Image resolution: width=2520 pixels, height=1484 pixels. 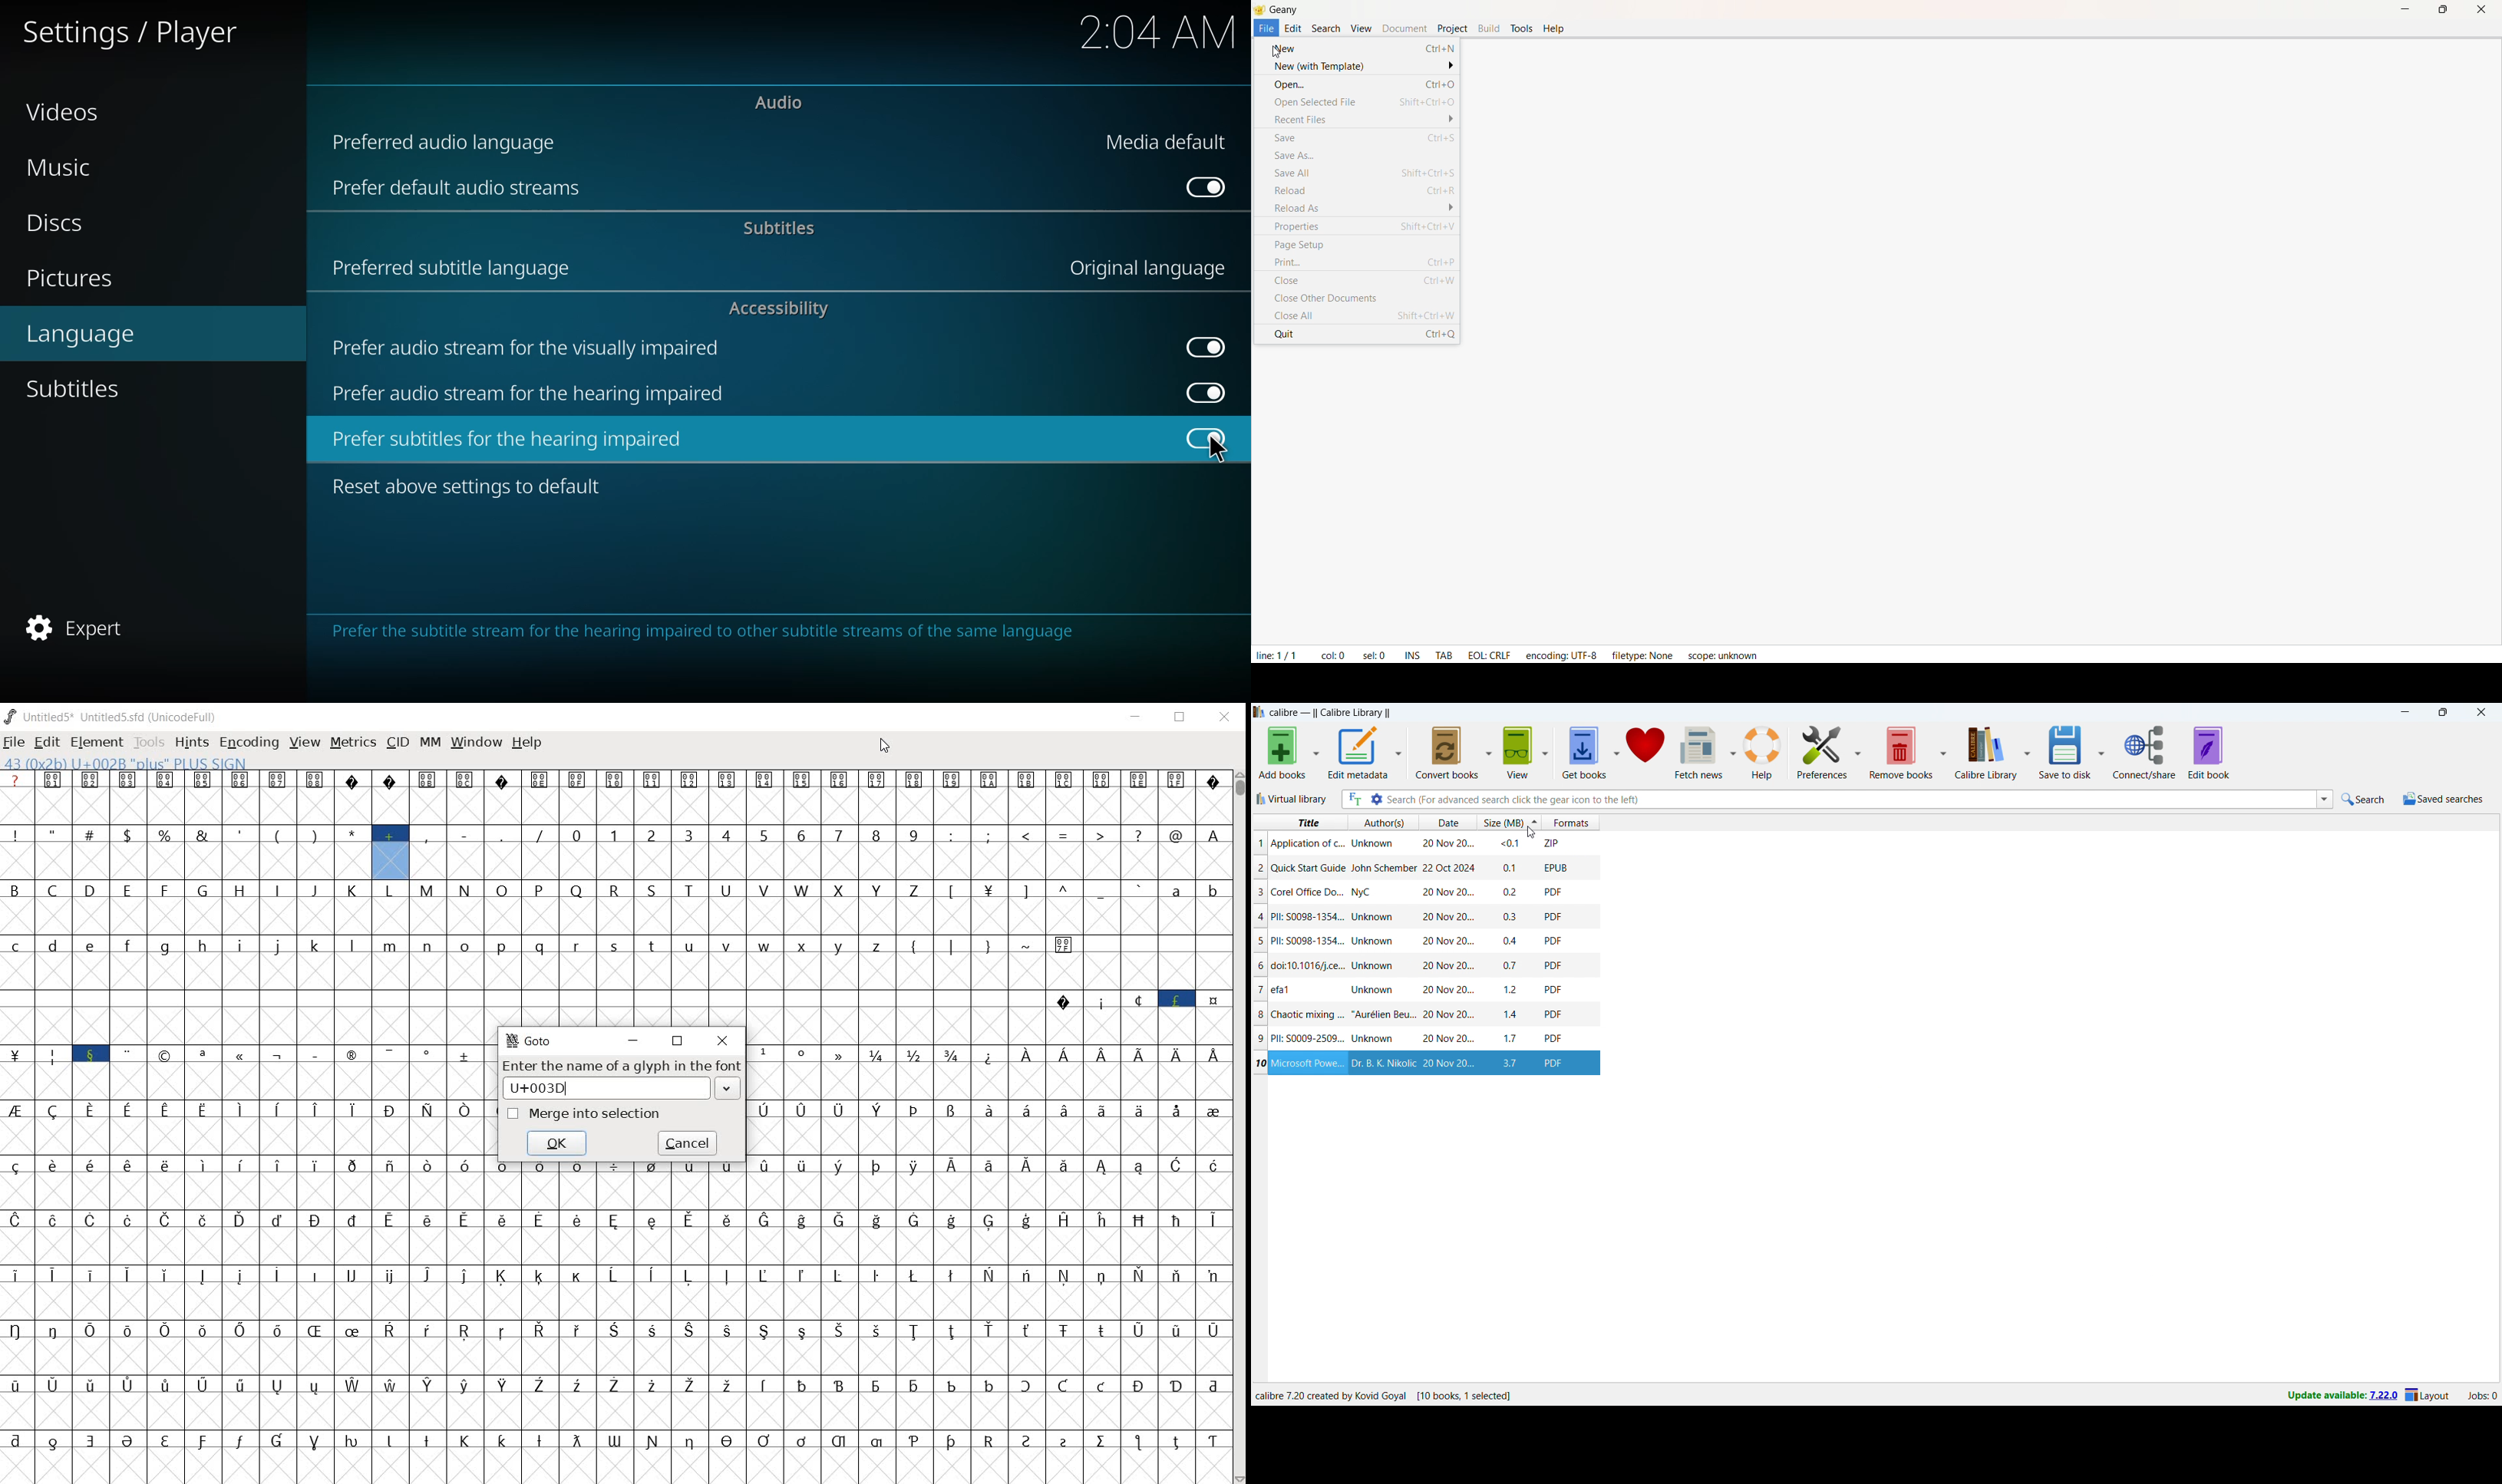 What do you see at coordinates (2209, 752) in the screenshot?
I see `edit book` at bounding box center [2209, 752].